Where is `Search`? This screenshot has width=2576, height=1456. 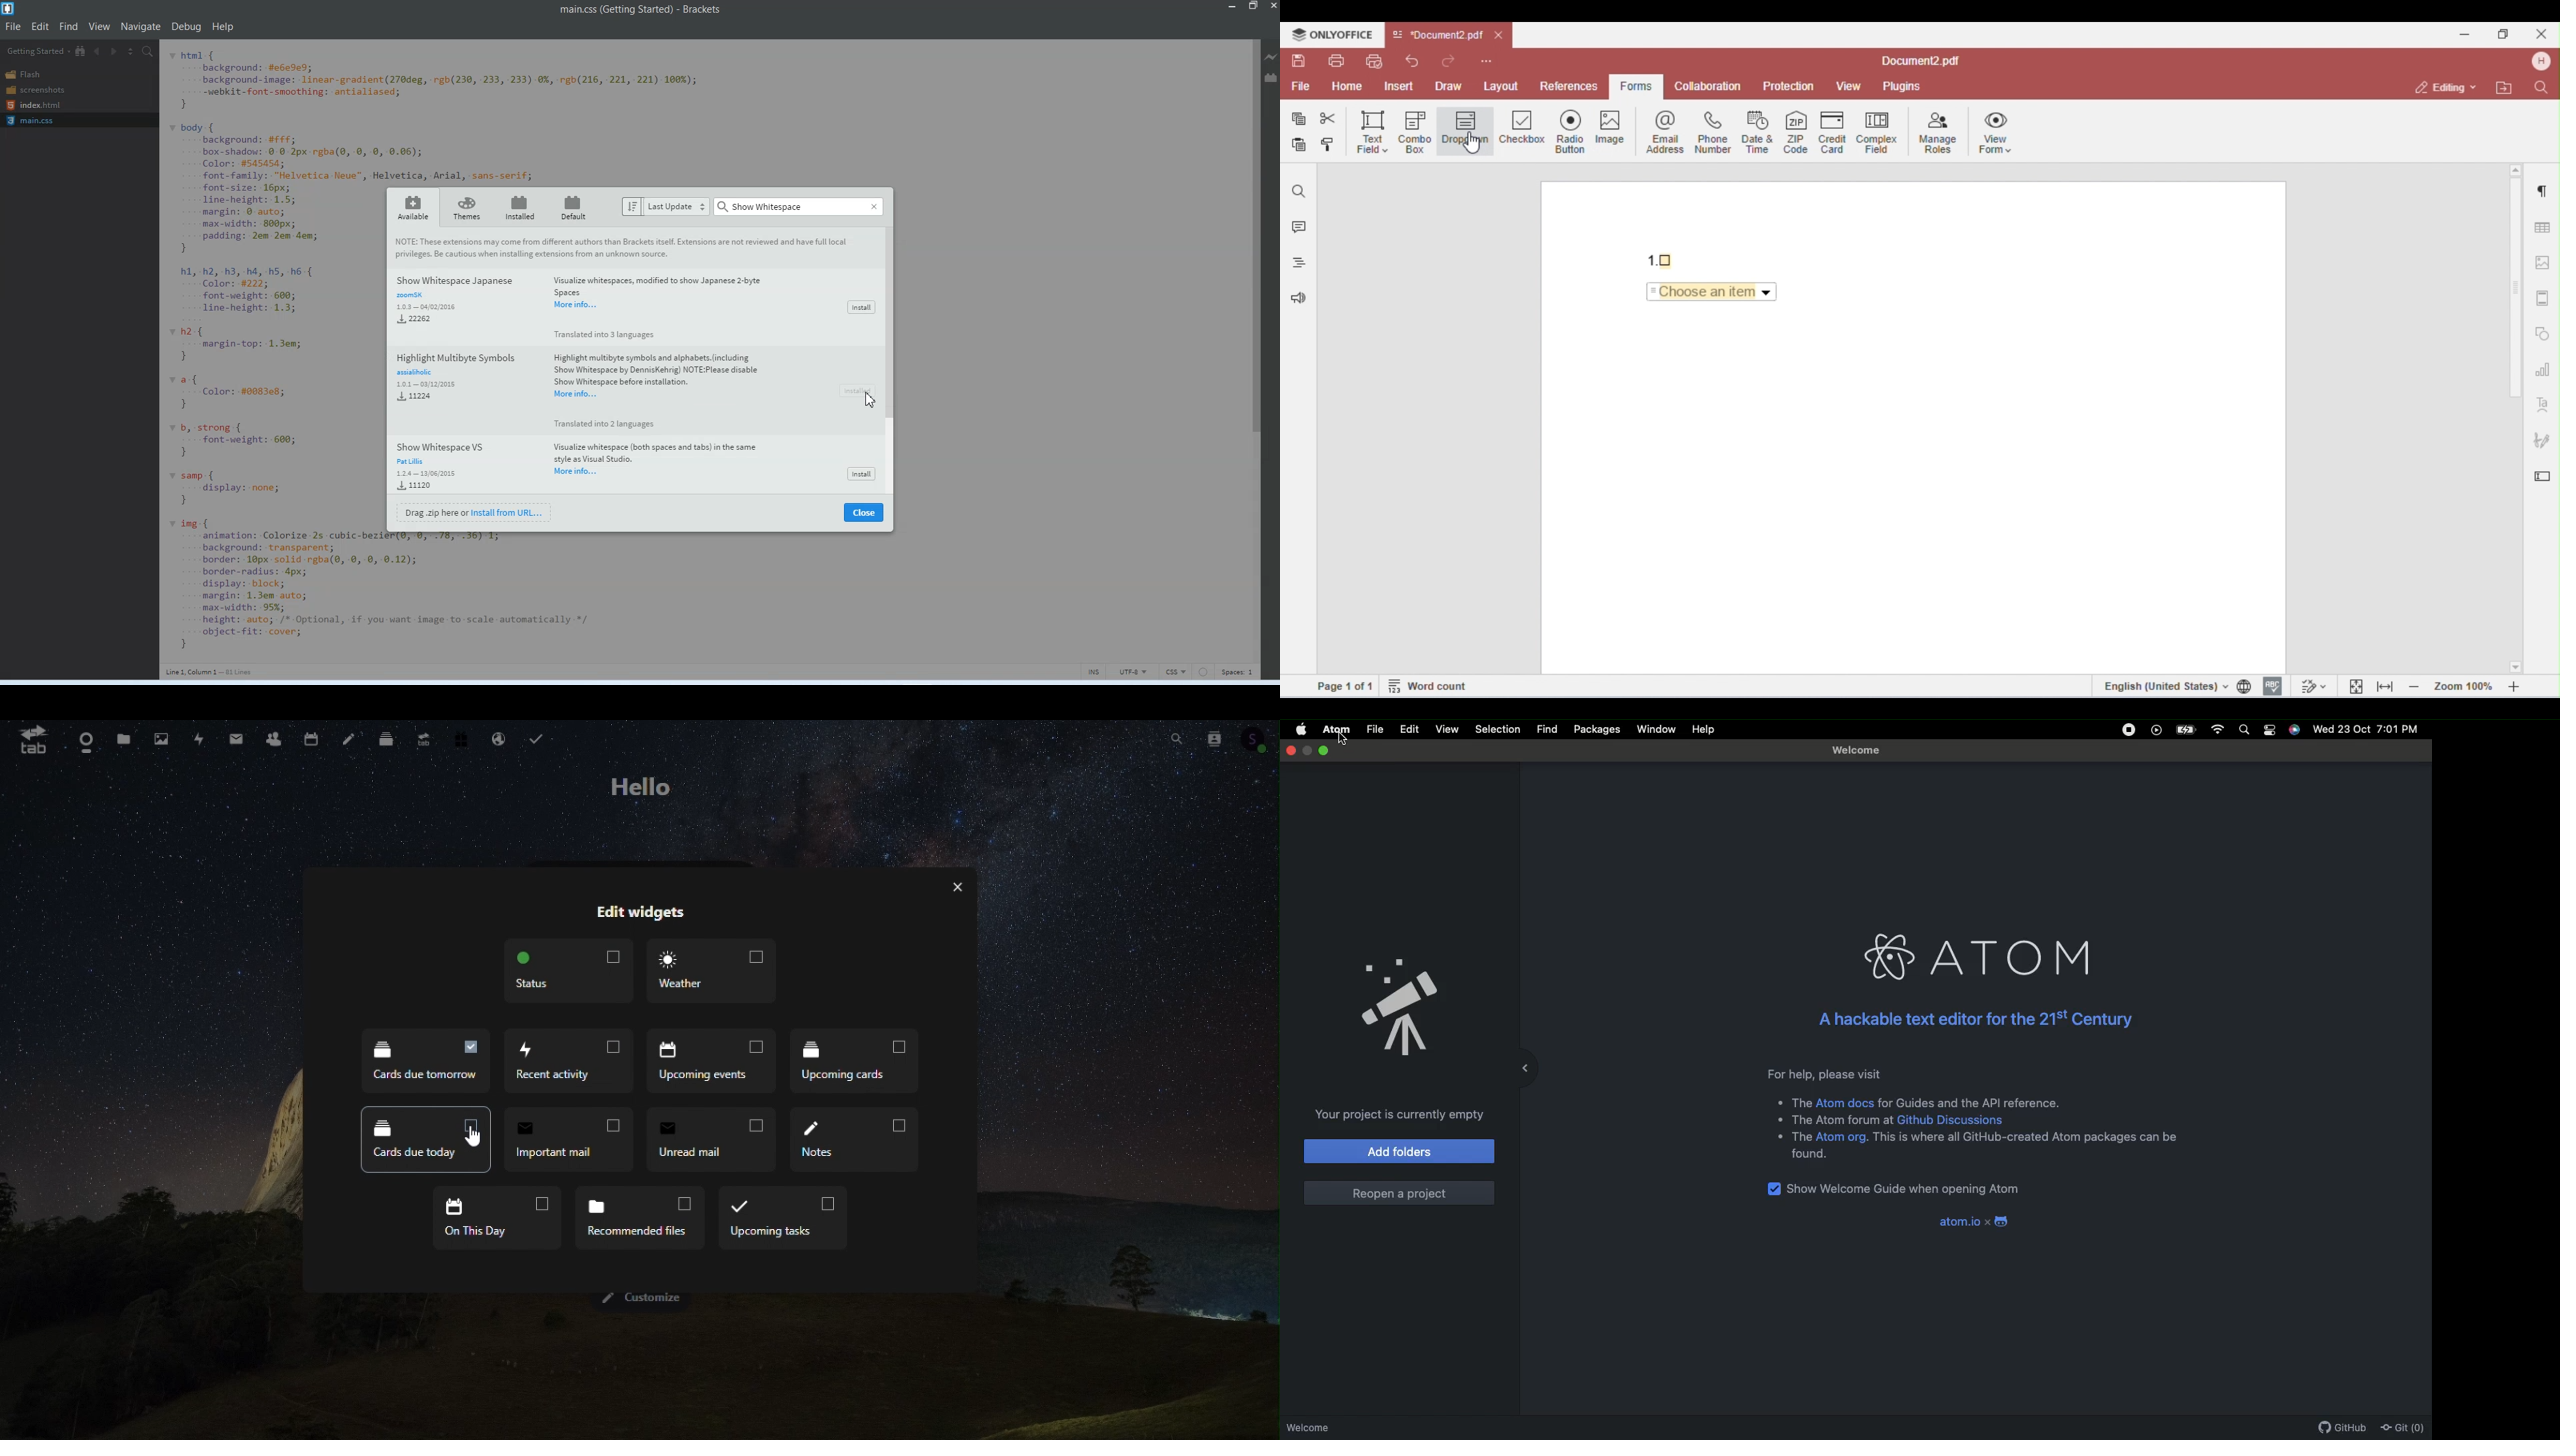 Search is located at coordinates (2244, 730).